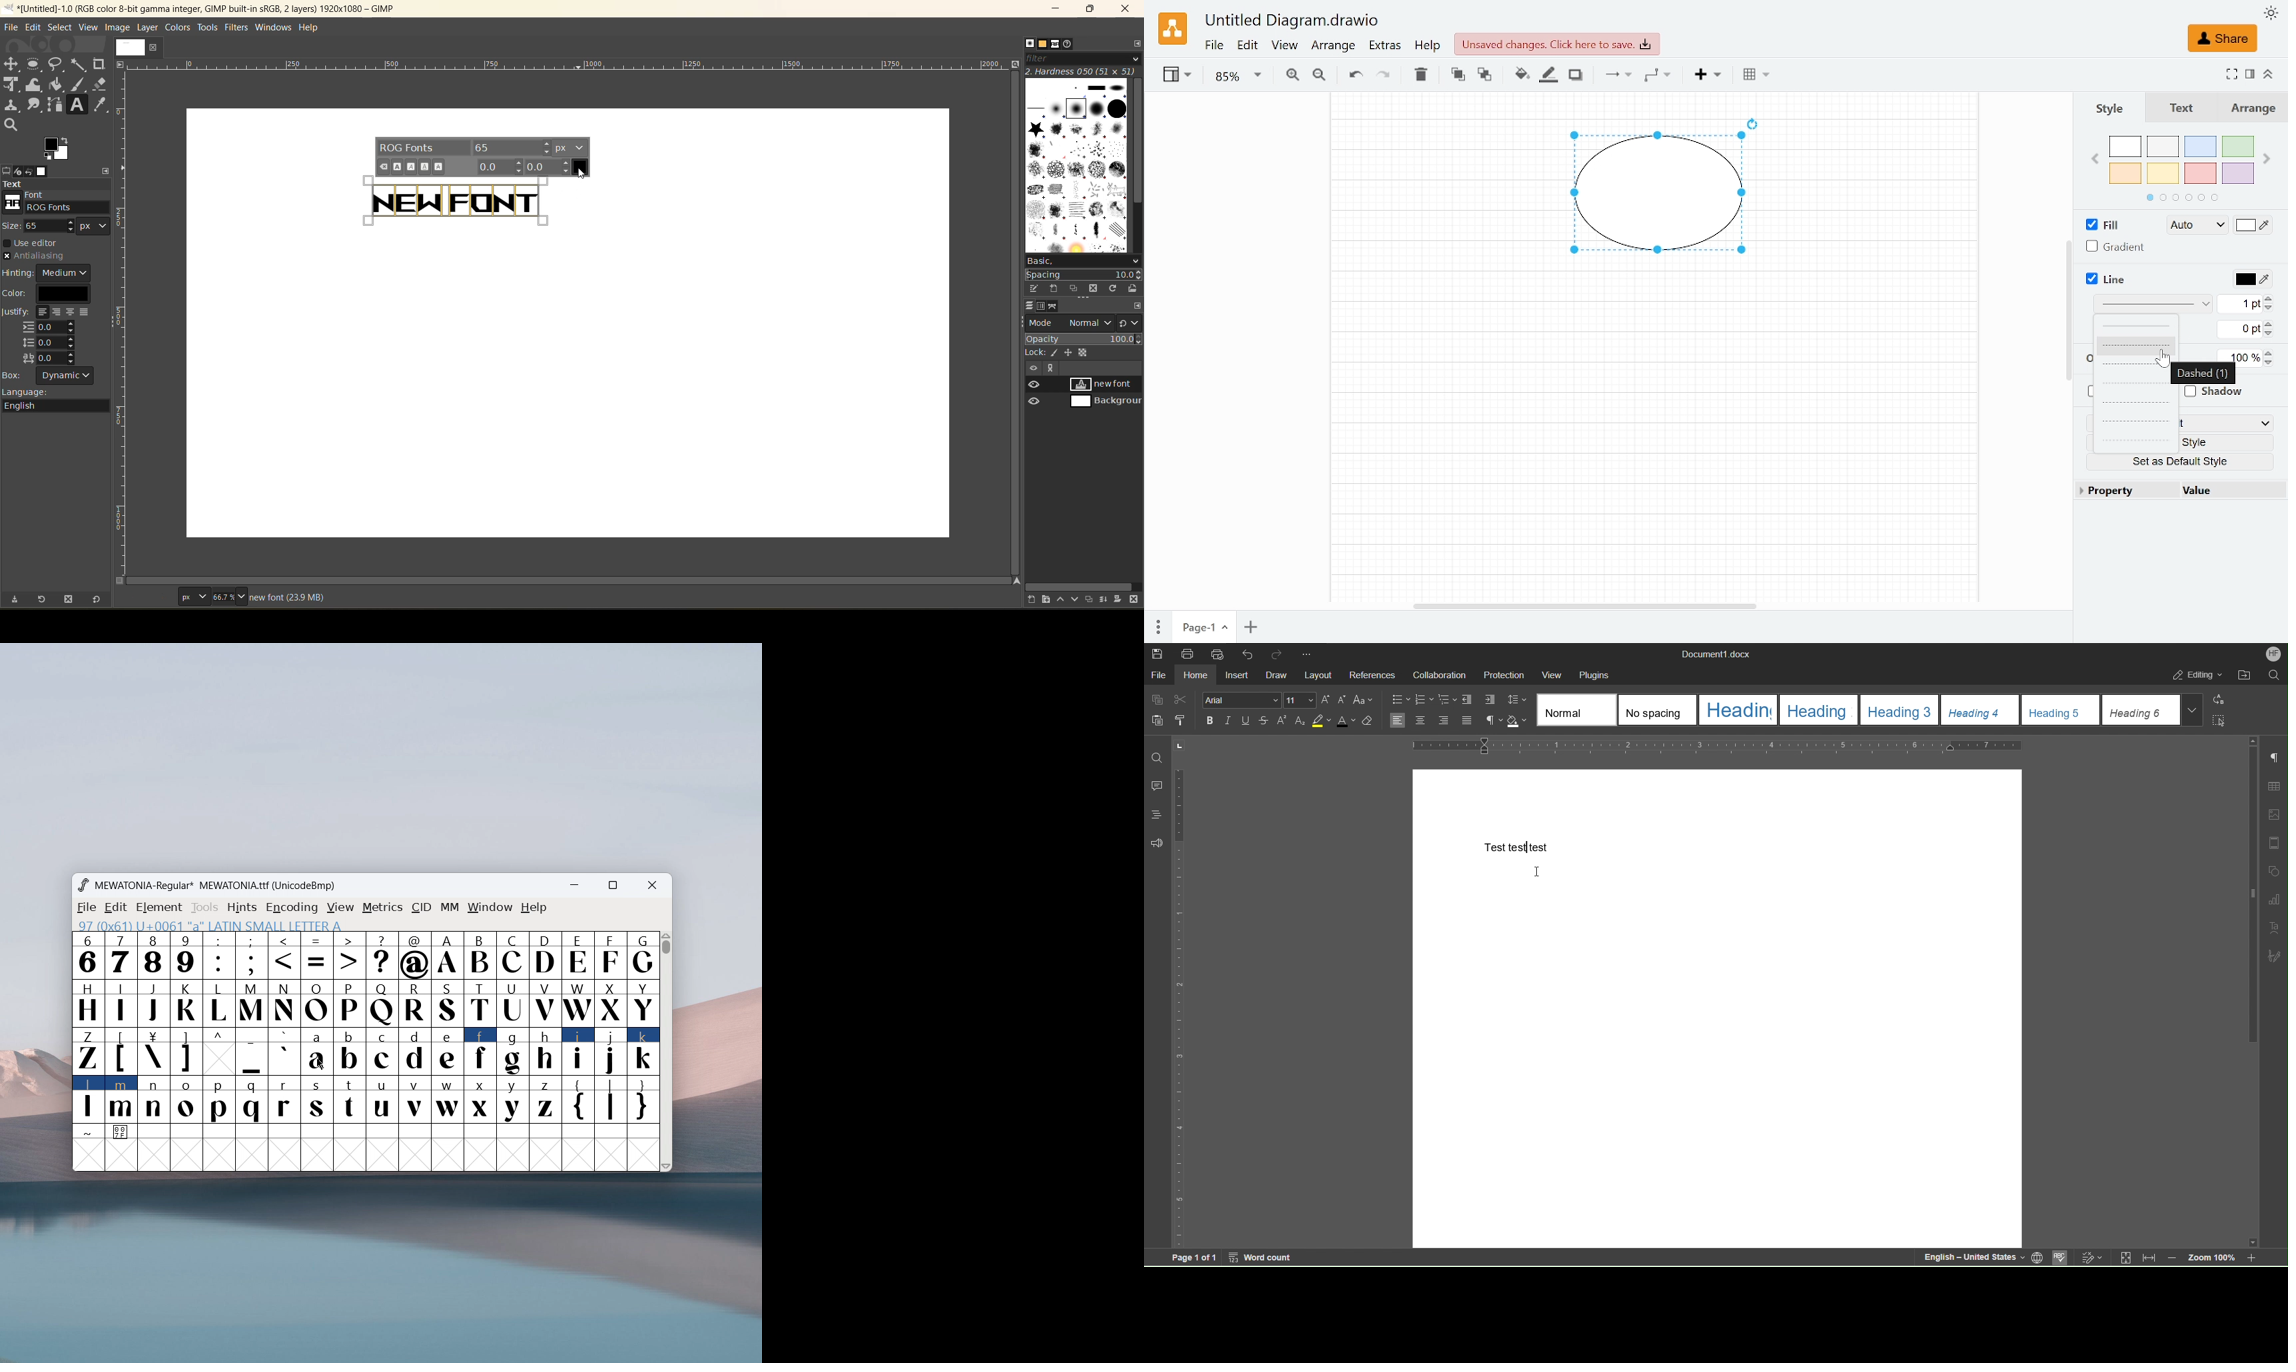  I want to click on No Spacing, so click(1660, 711).